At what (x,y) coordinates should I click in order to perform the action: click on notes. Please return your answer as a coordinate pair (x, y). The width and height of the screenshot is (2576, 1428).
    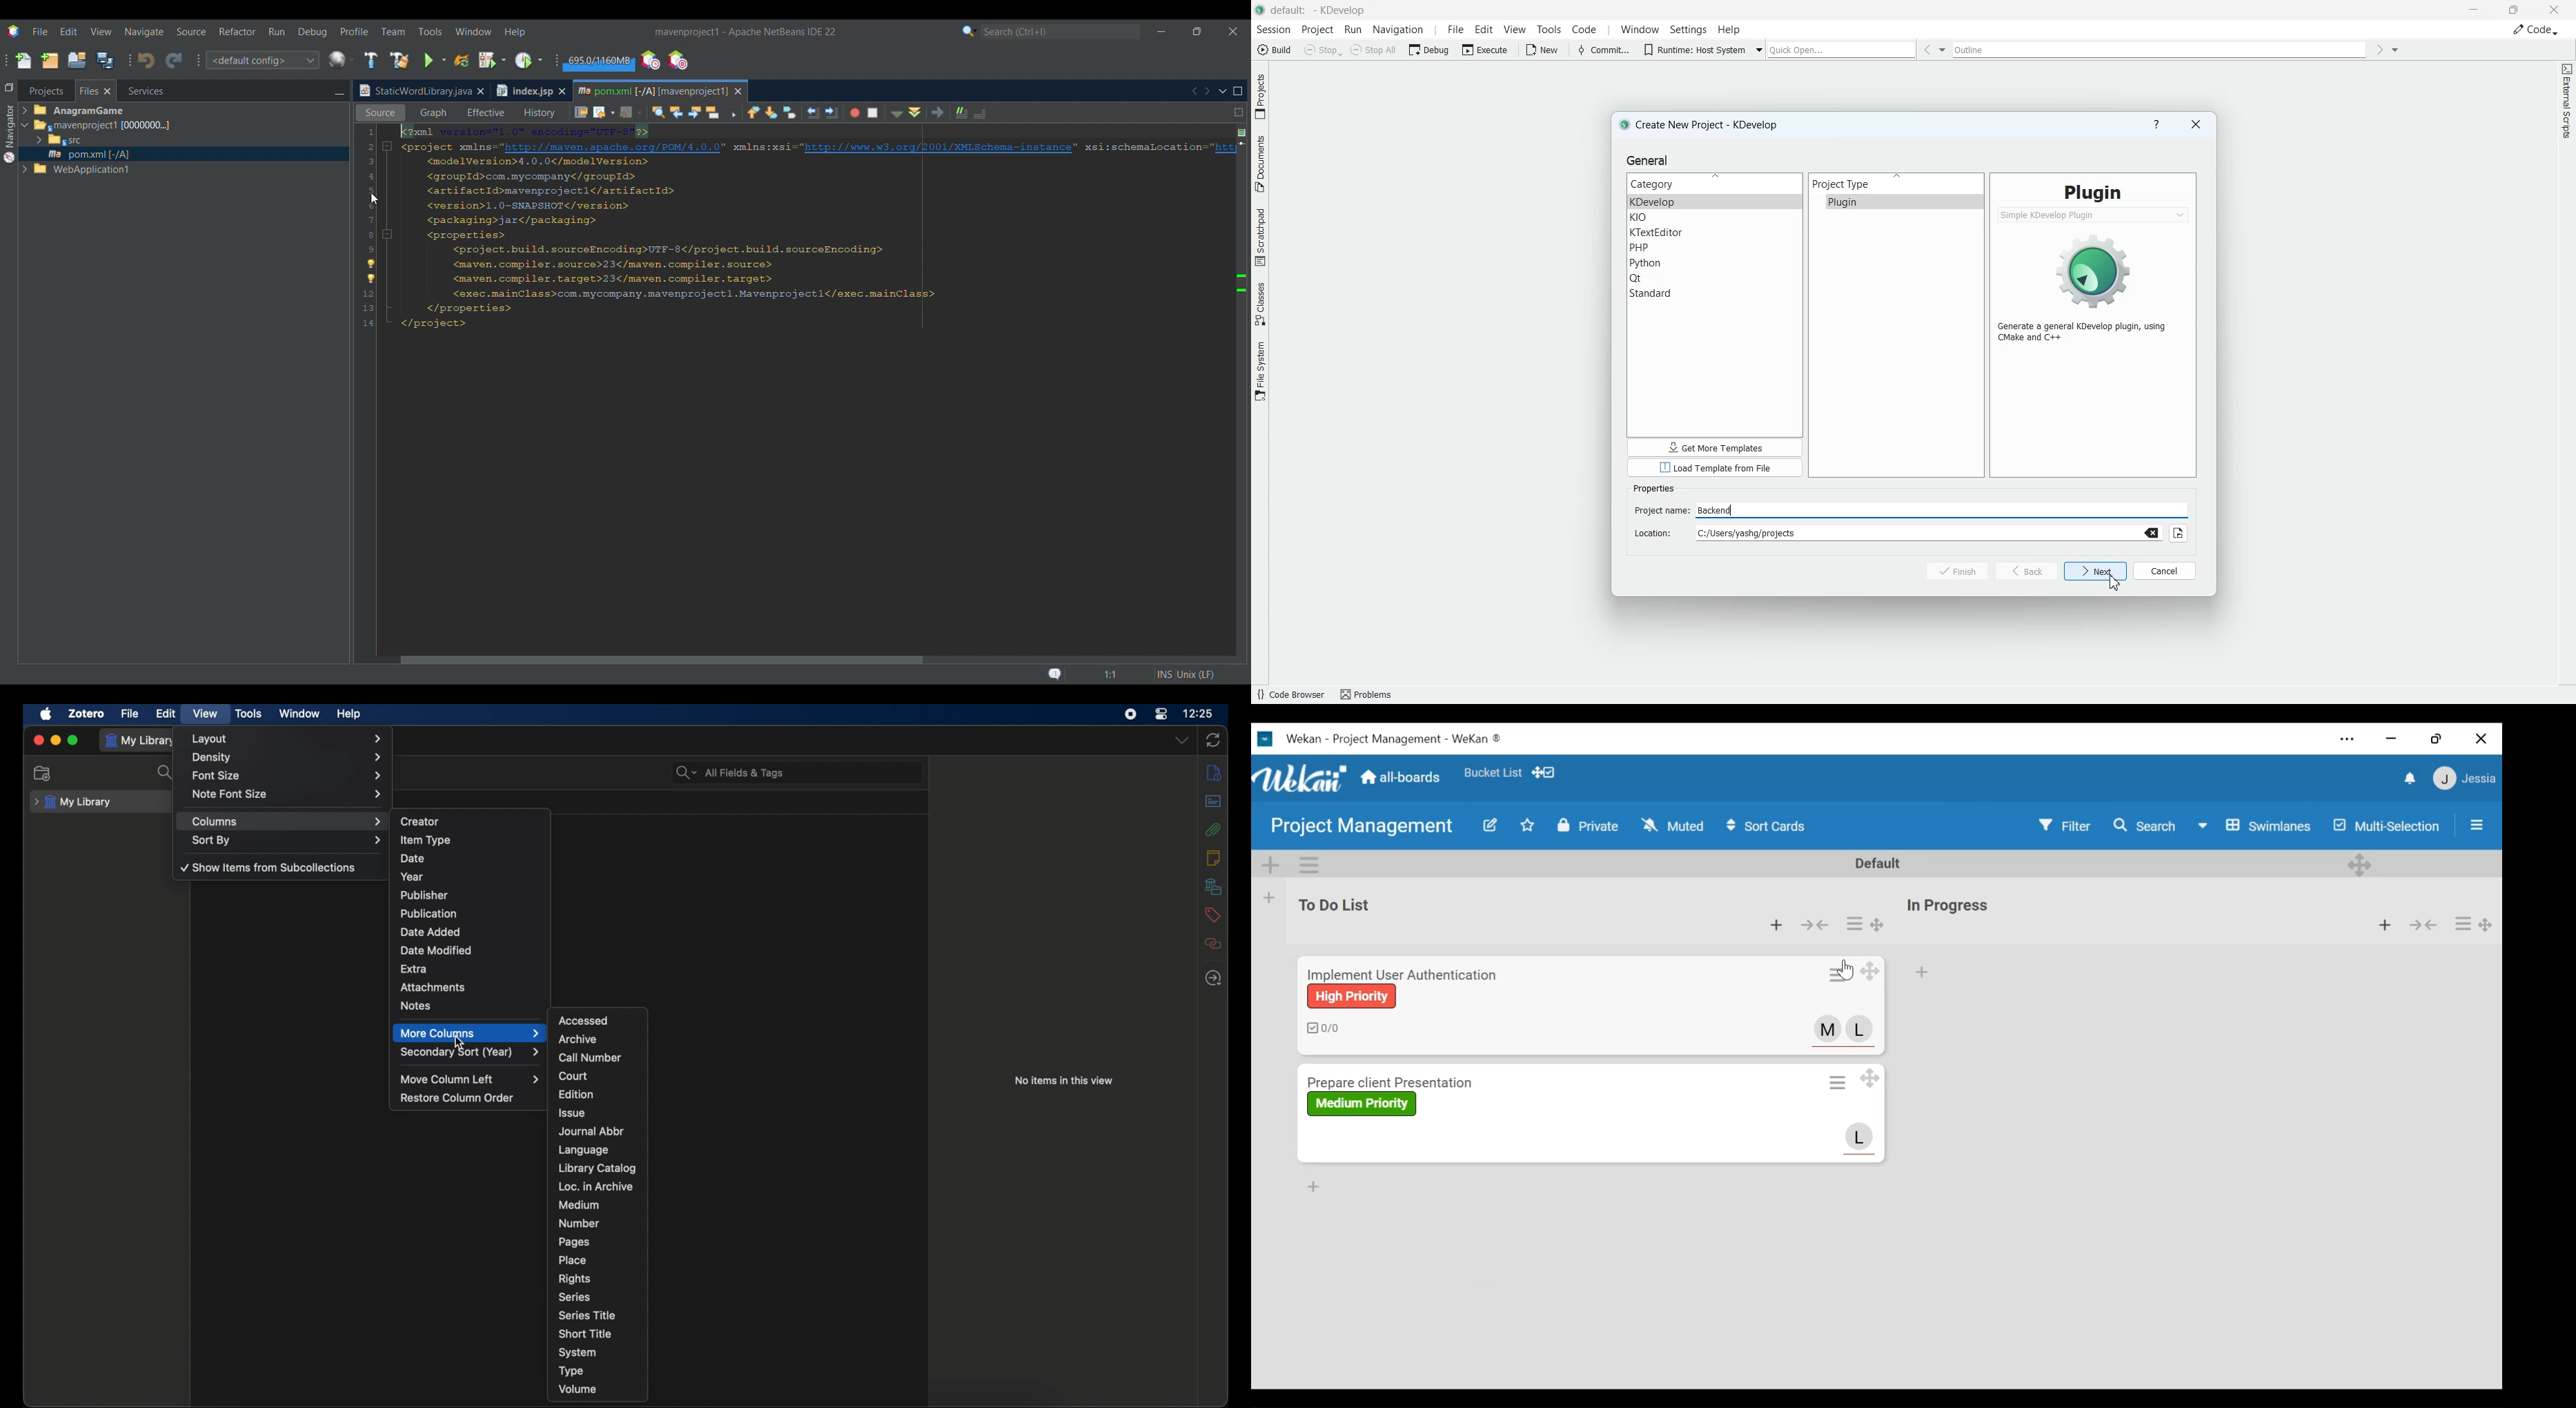
    Looking at the image, I should click on (417, 1005).